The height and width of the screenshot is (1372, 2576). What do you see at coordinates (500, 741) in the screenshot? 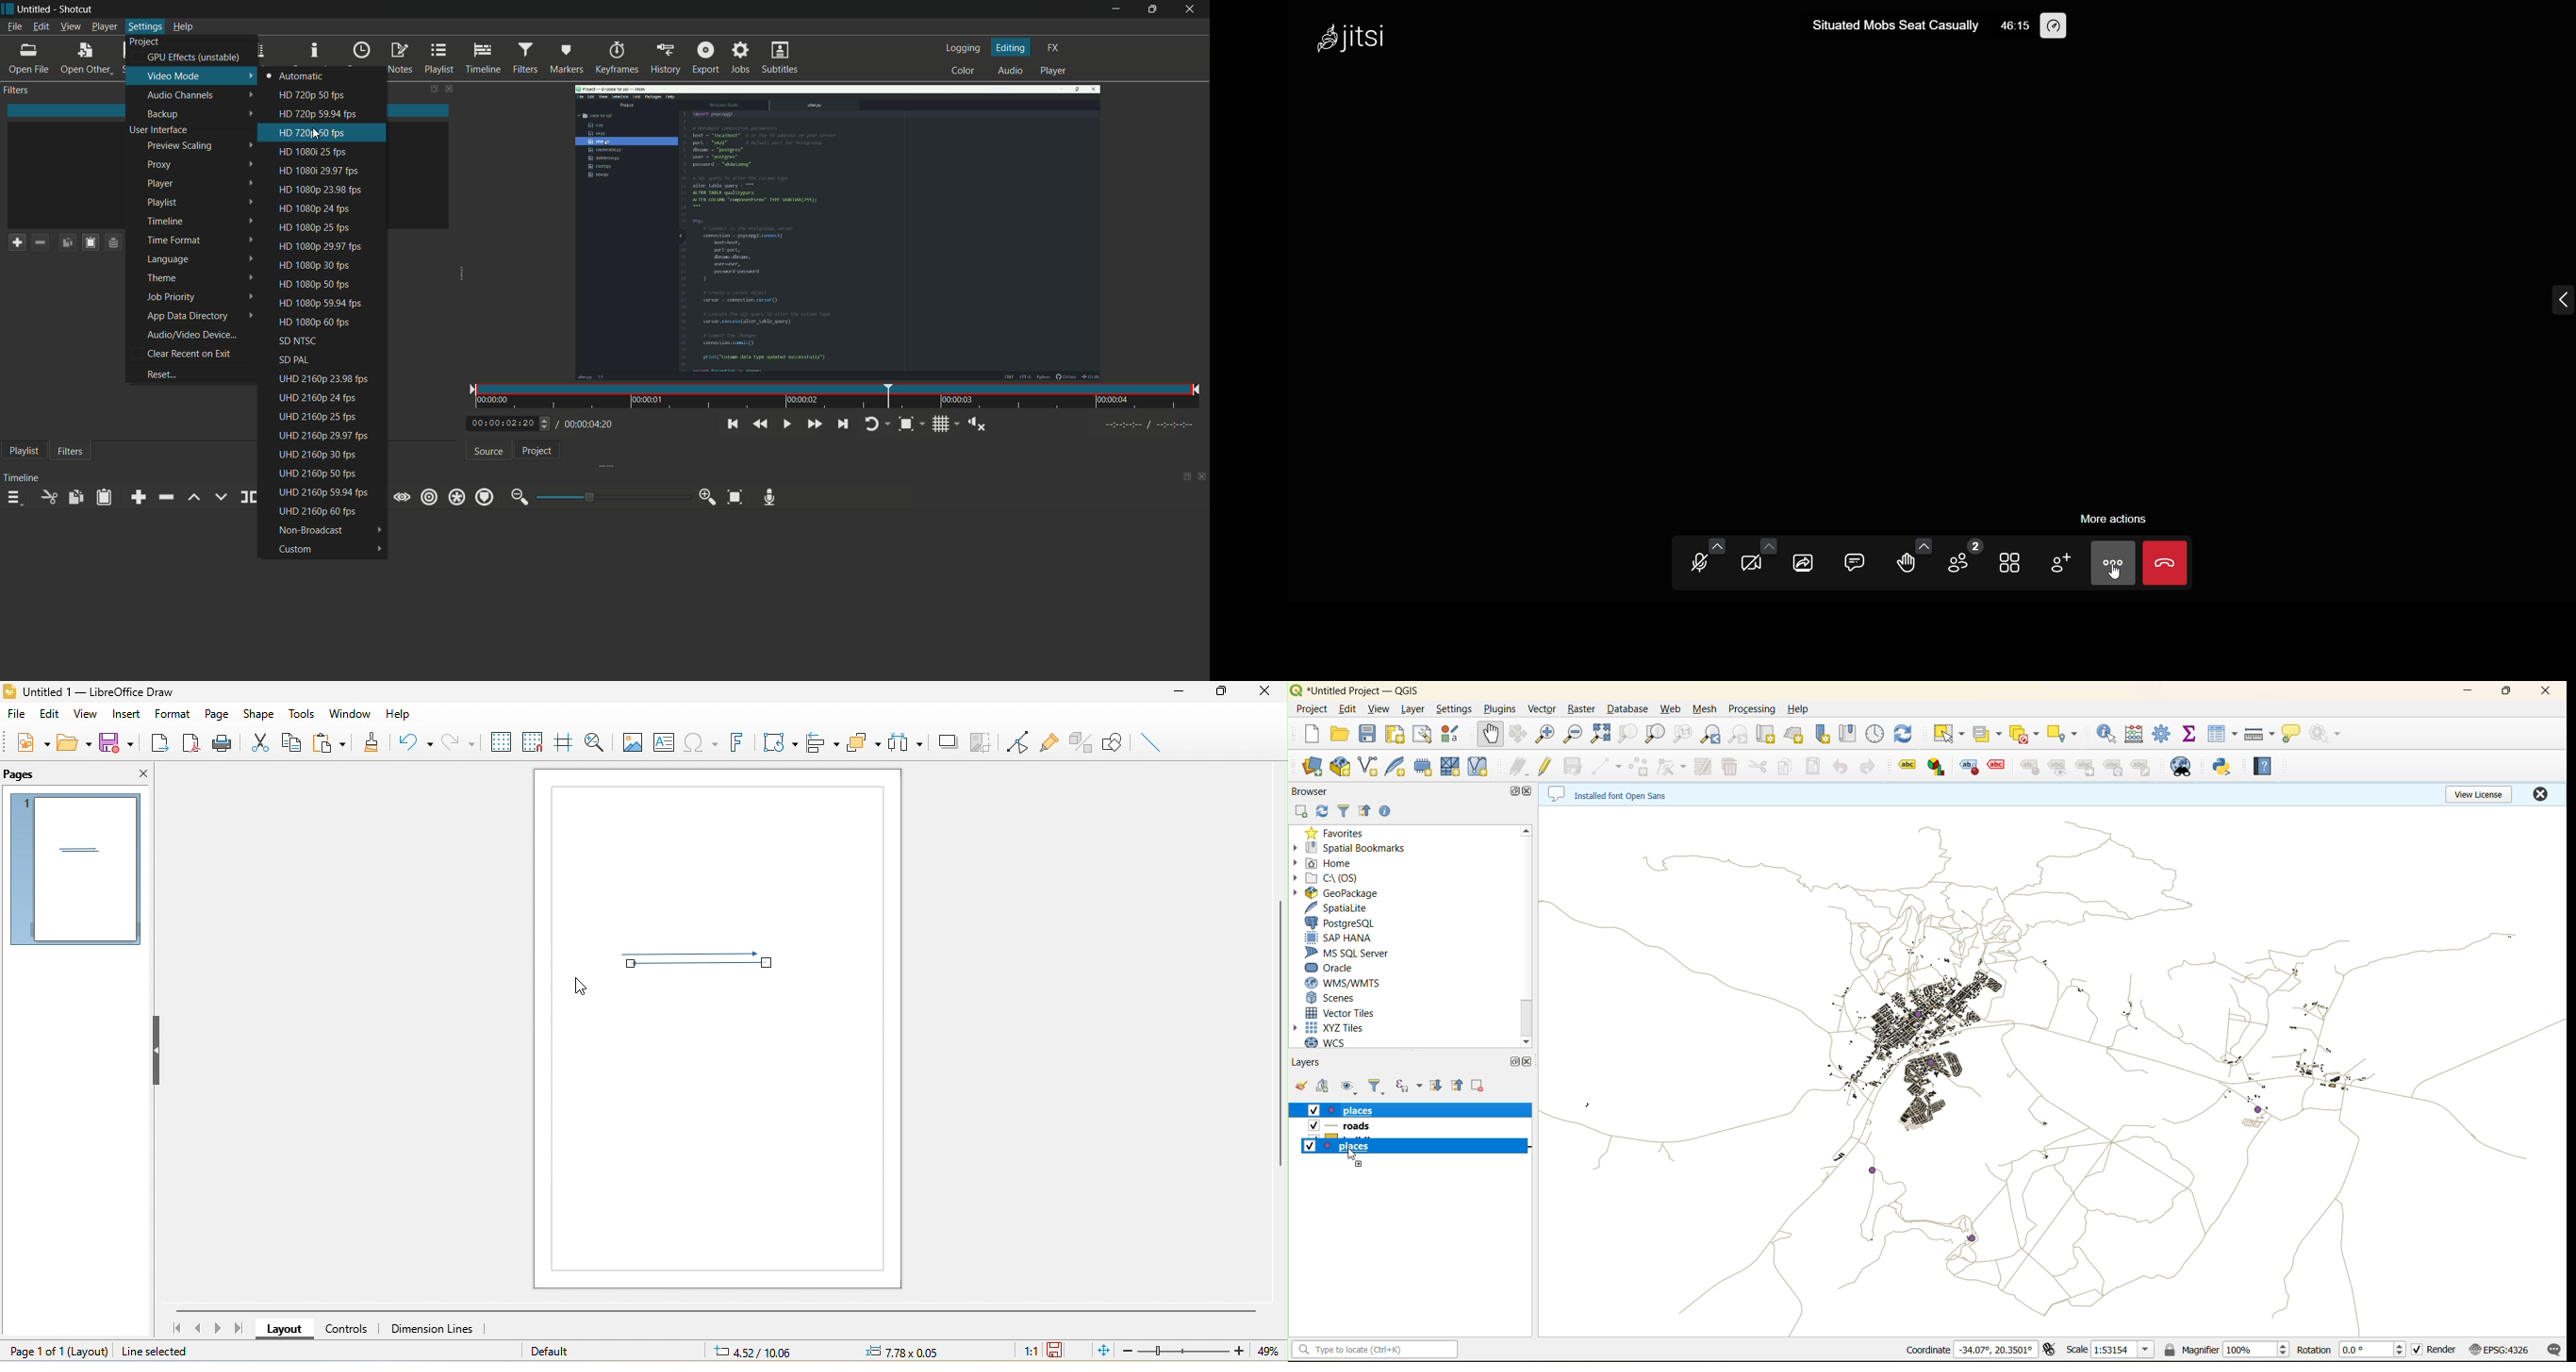
I see `display to grids` at bounding box center [500, 741].